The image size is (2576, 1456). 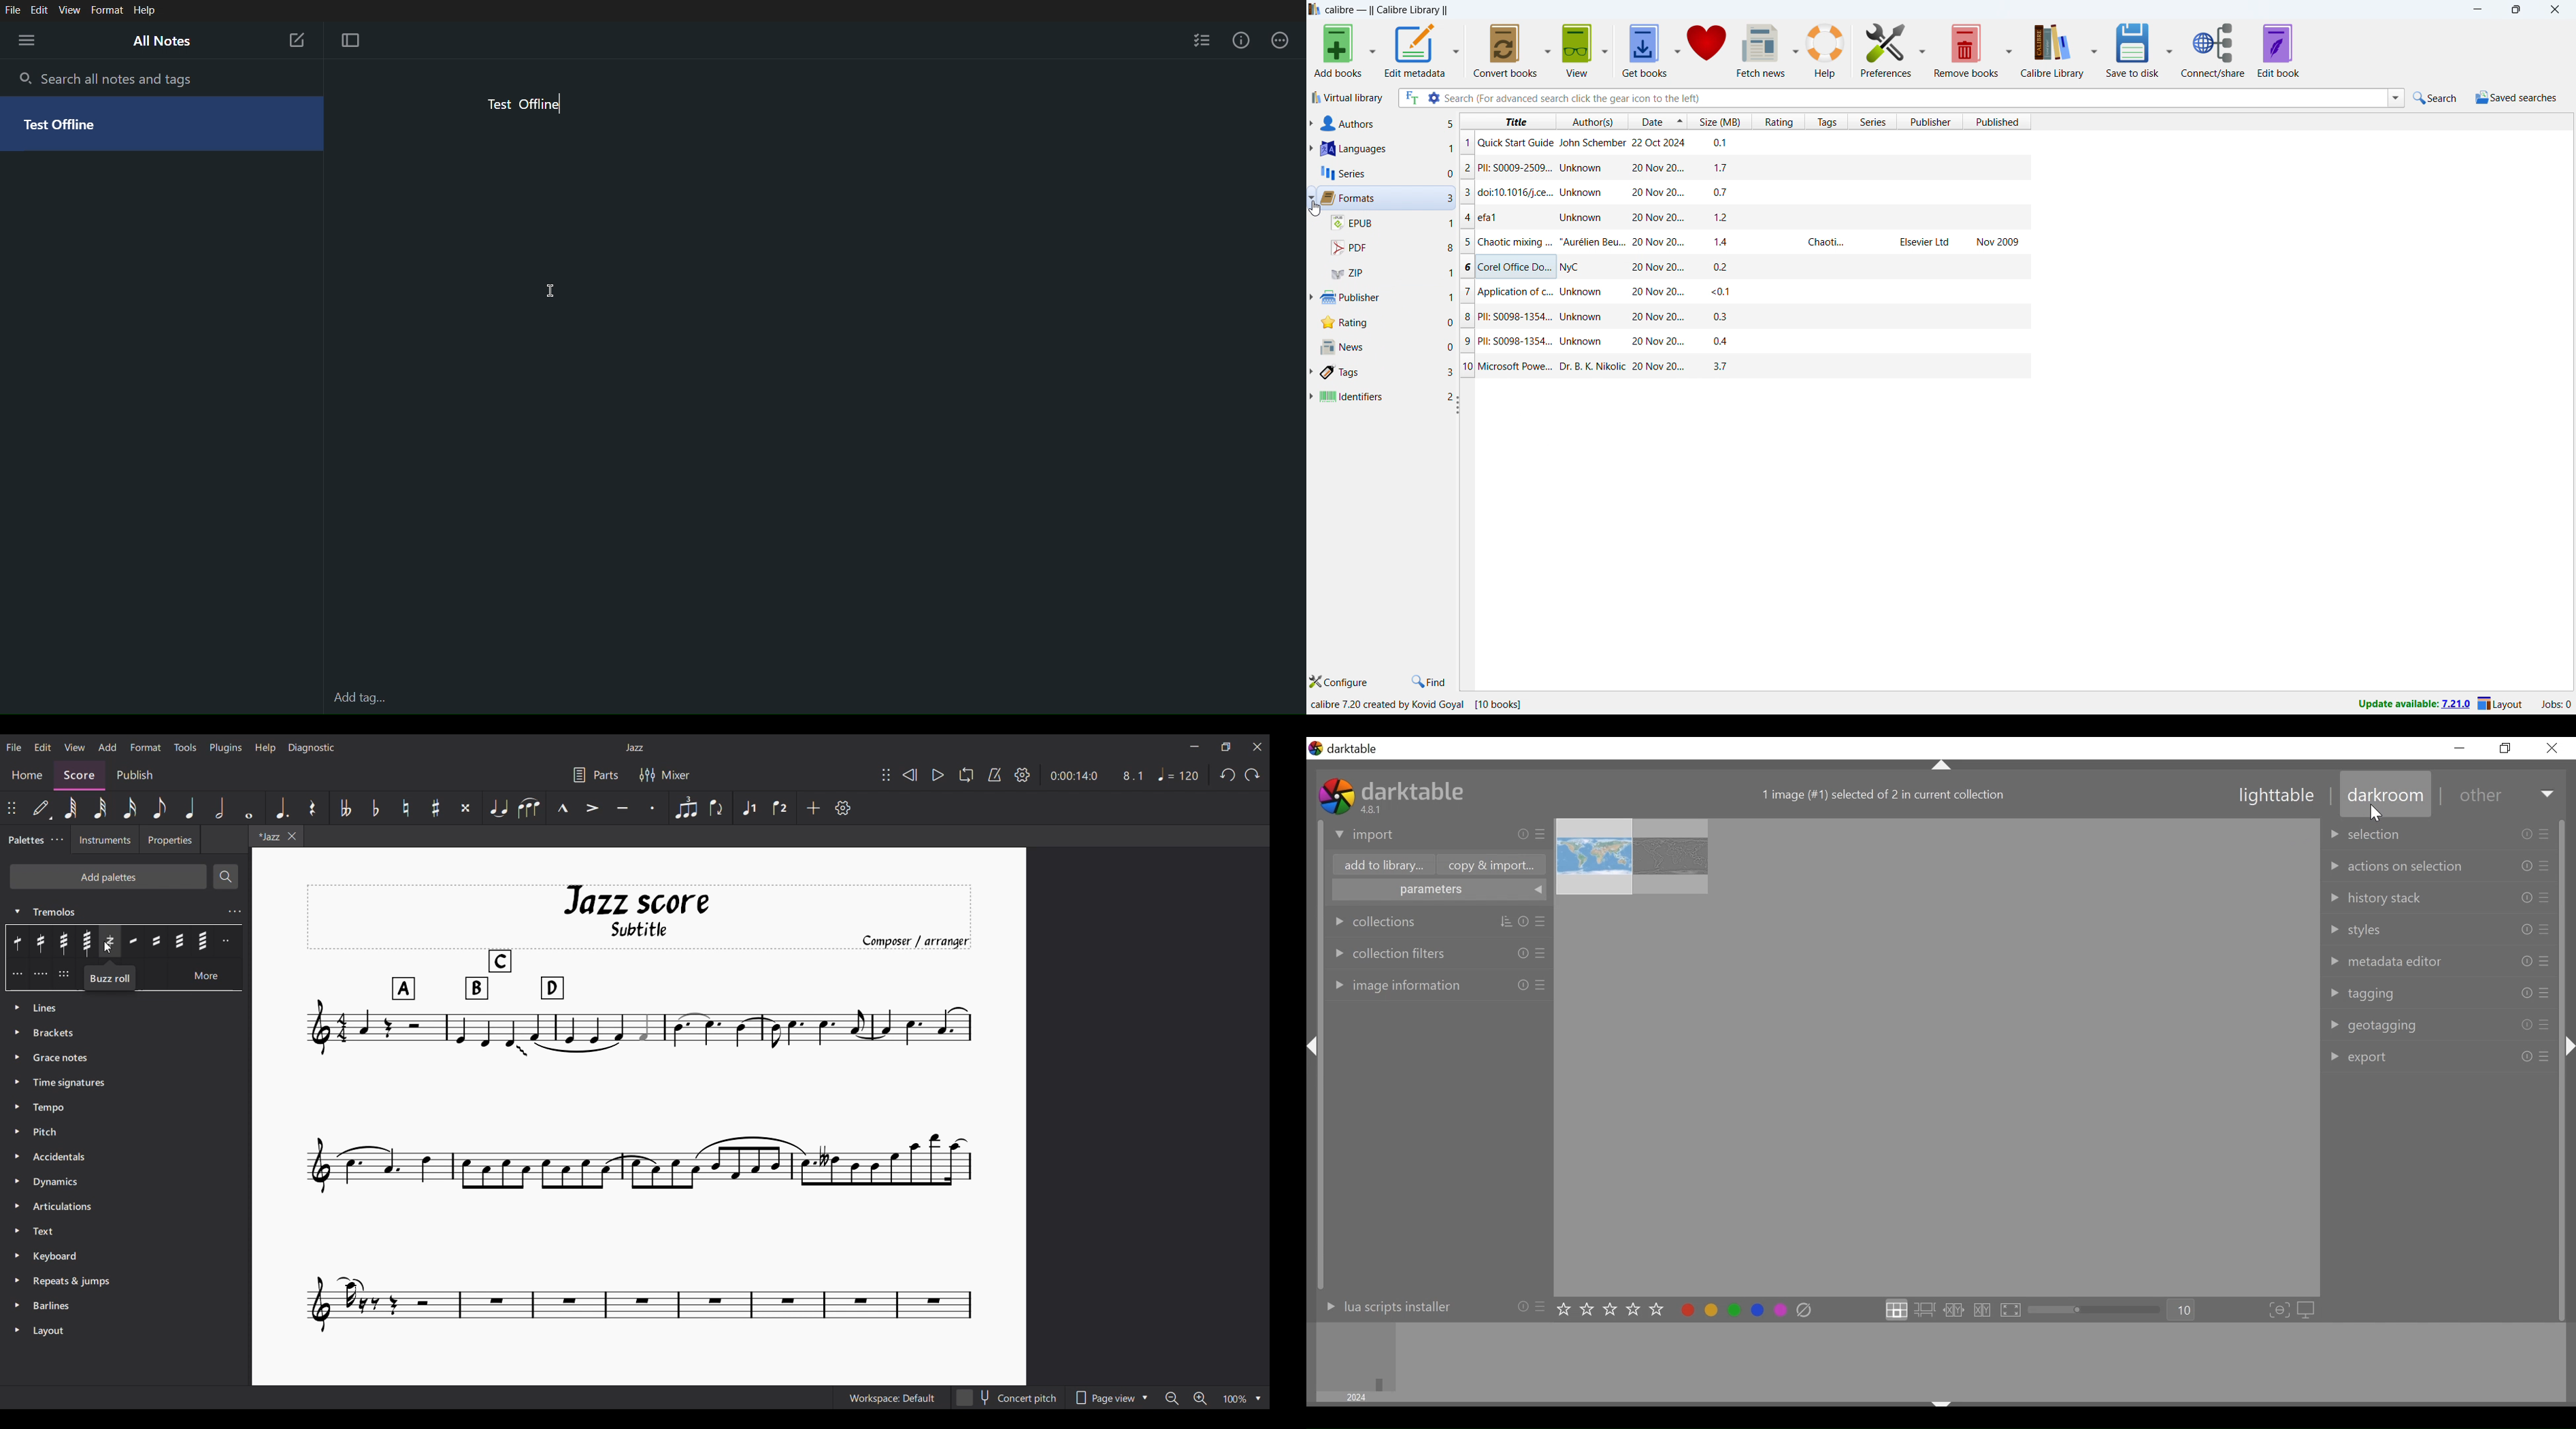 What do you see at coordinates (1943, 1401) in the screenshot?
I see `Collapse ` at bounding box center [1943, 1401].